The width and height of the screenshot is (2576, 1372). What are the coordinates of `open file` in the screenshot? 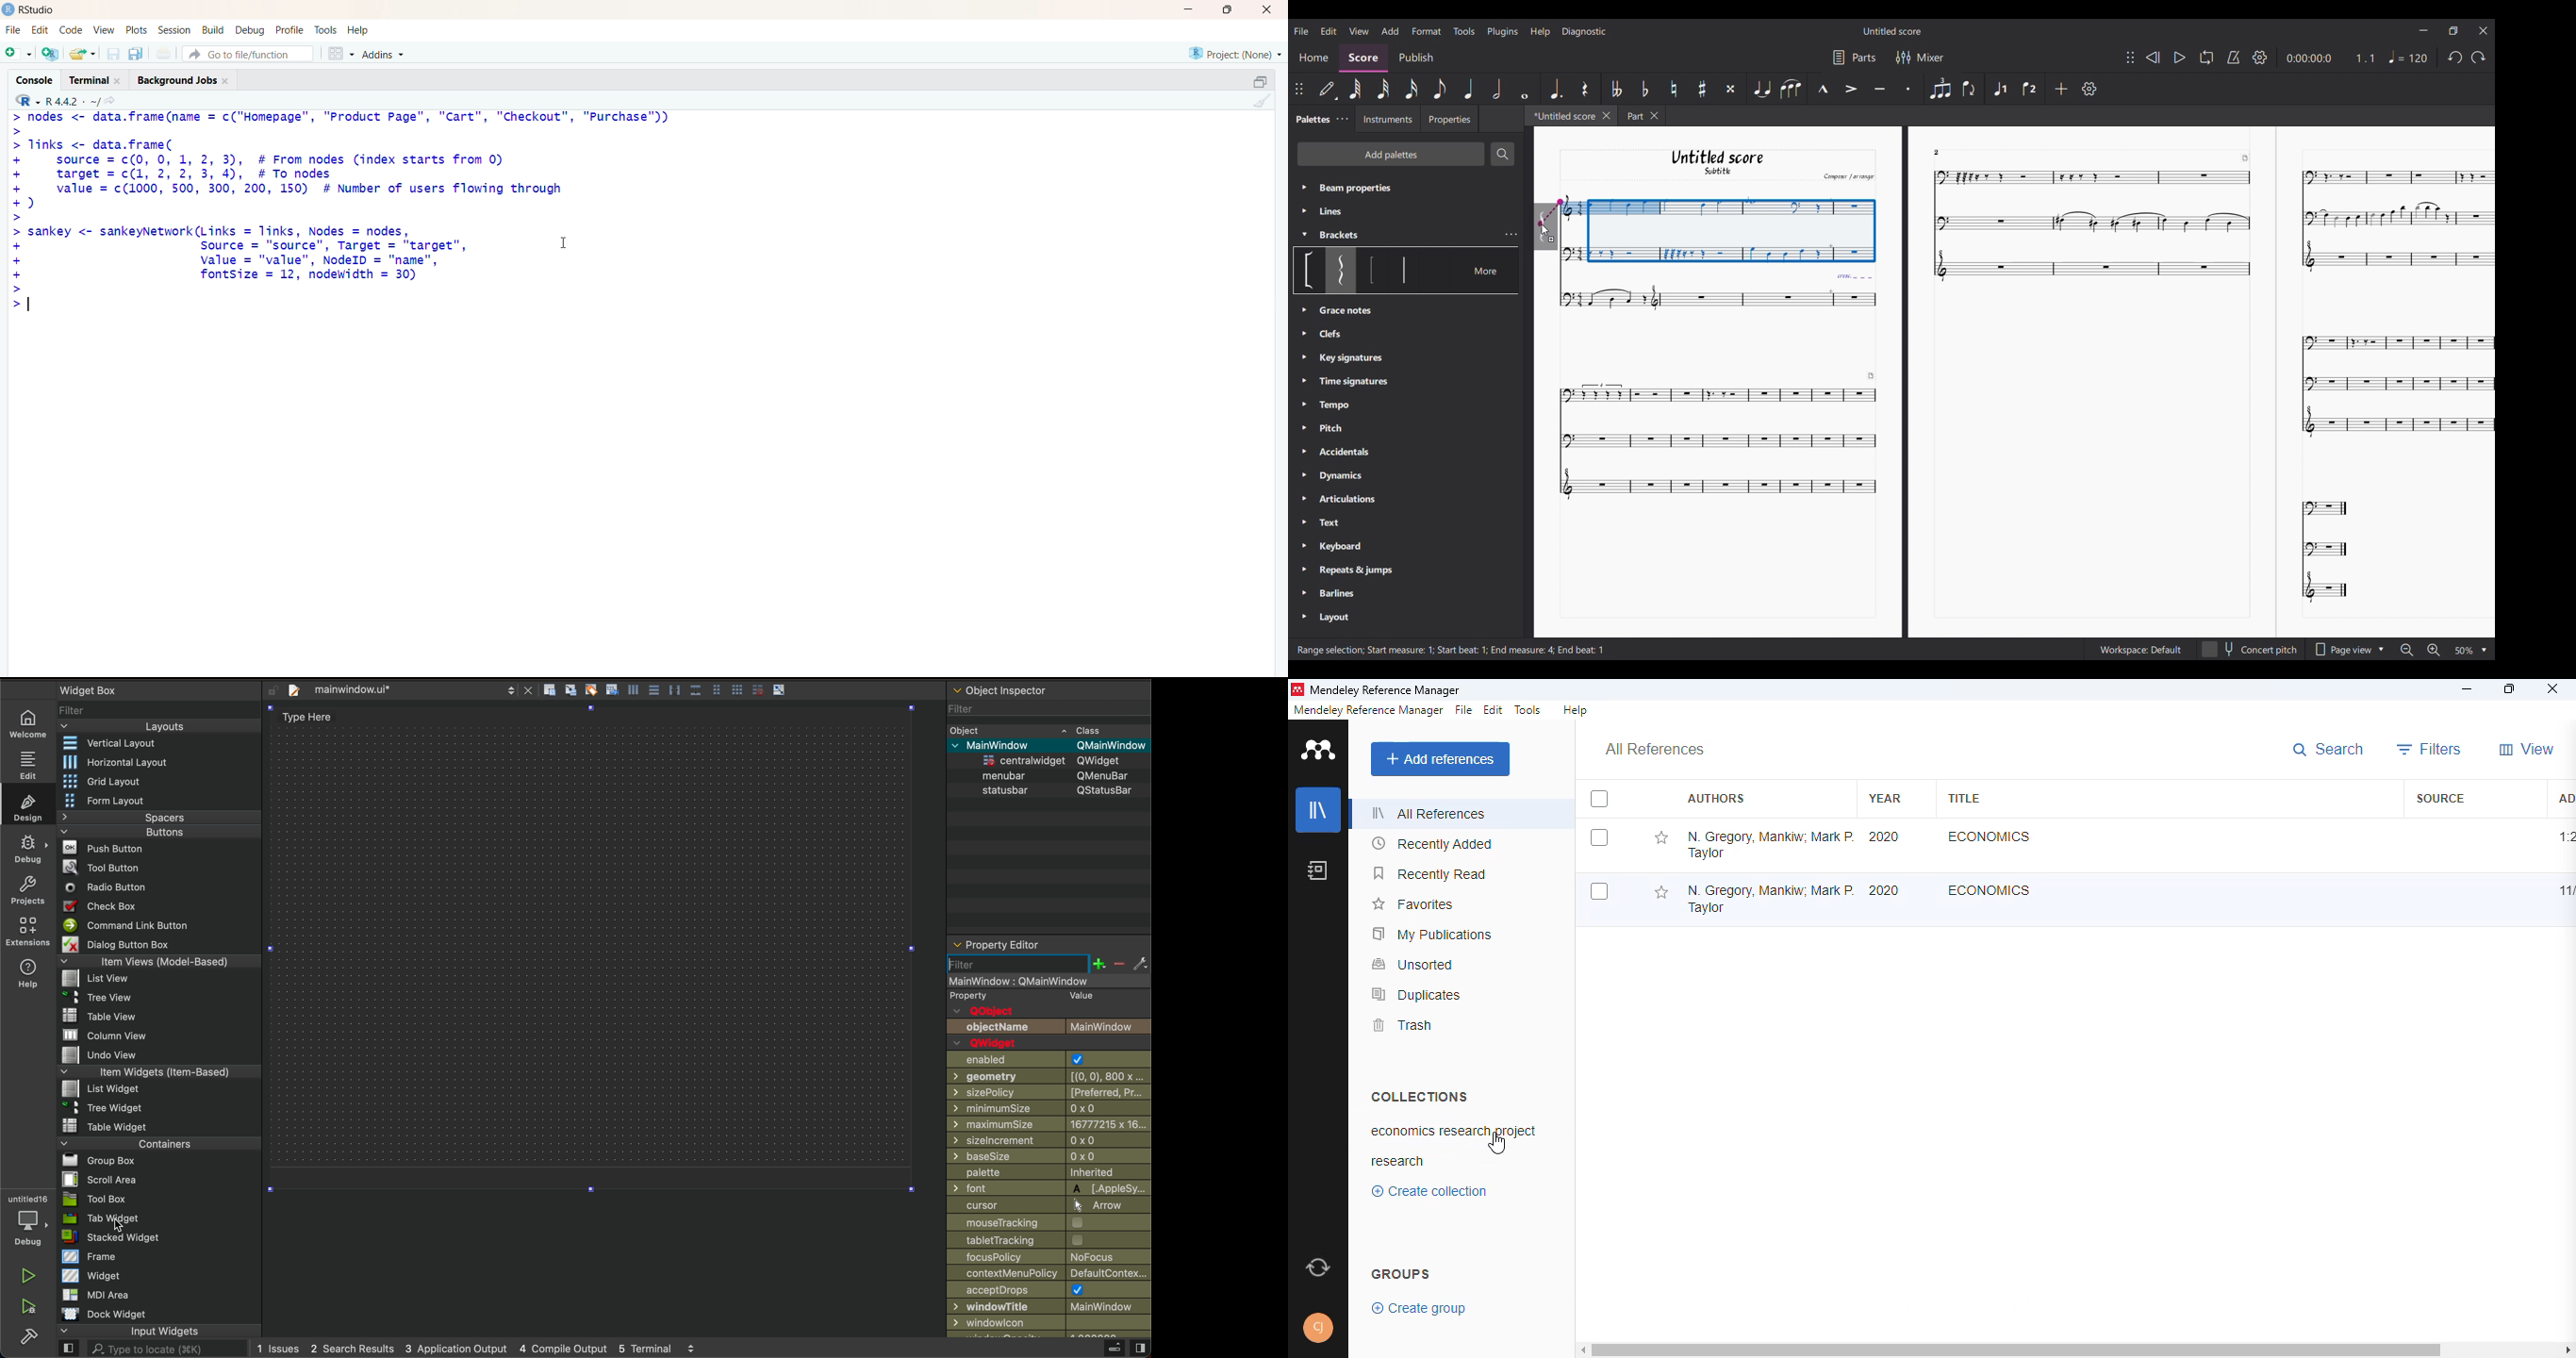 It's located at (83, 54).